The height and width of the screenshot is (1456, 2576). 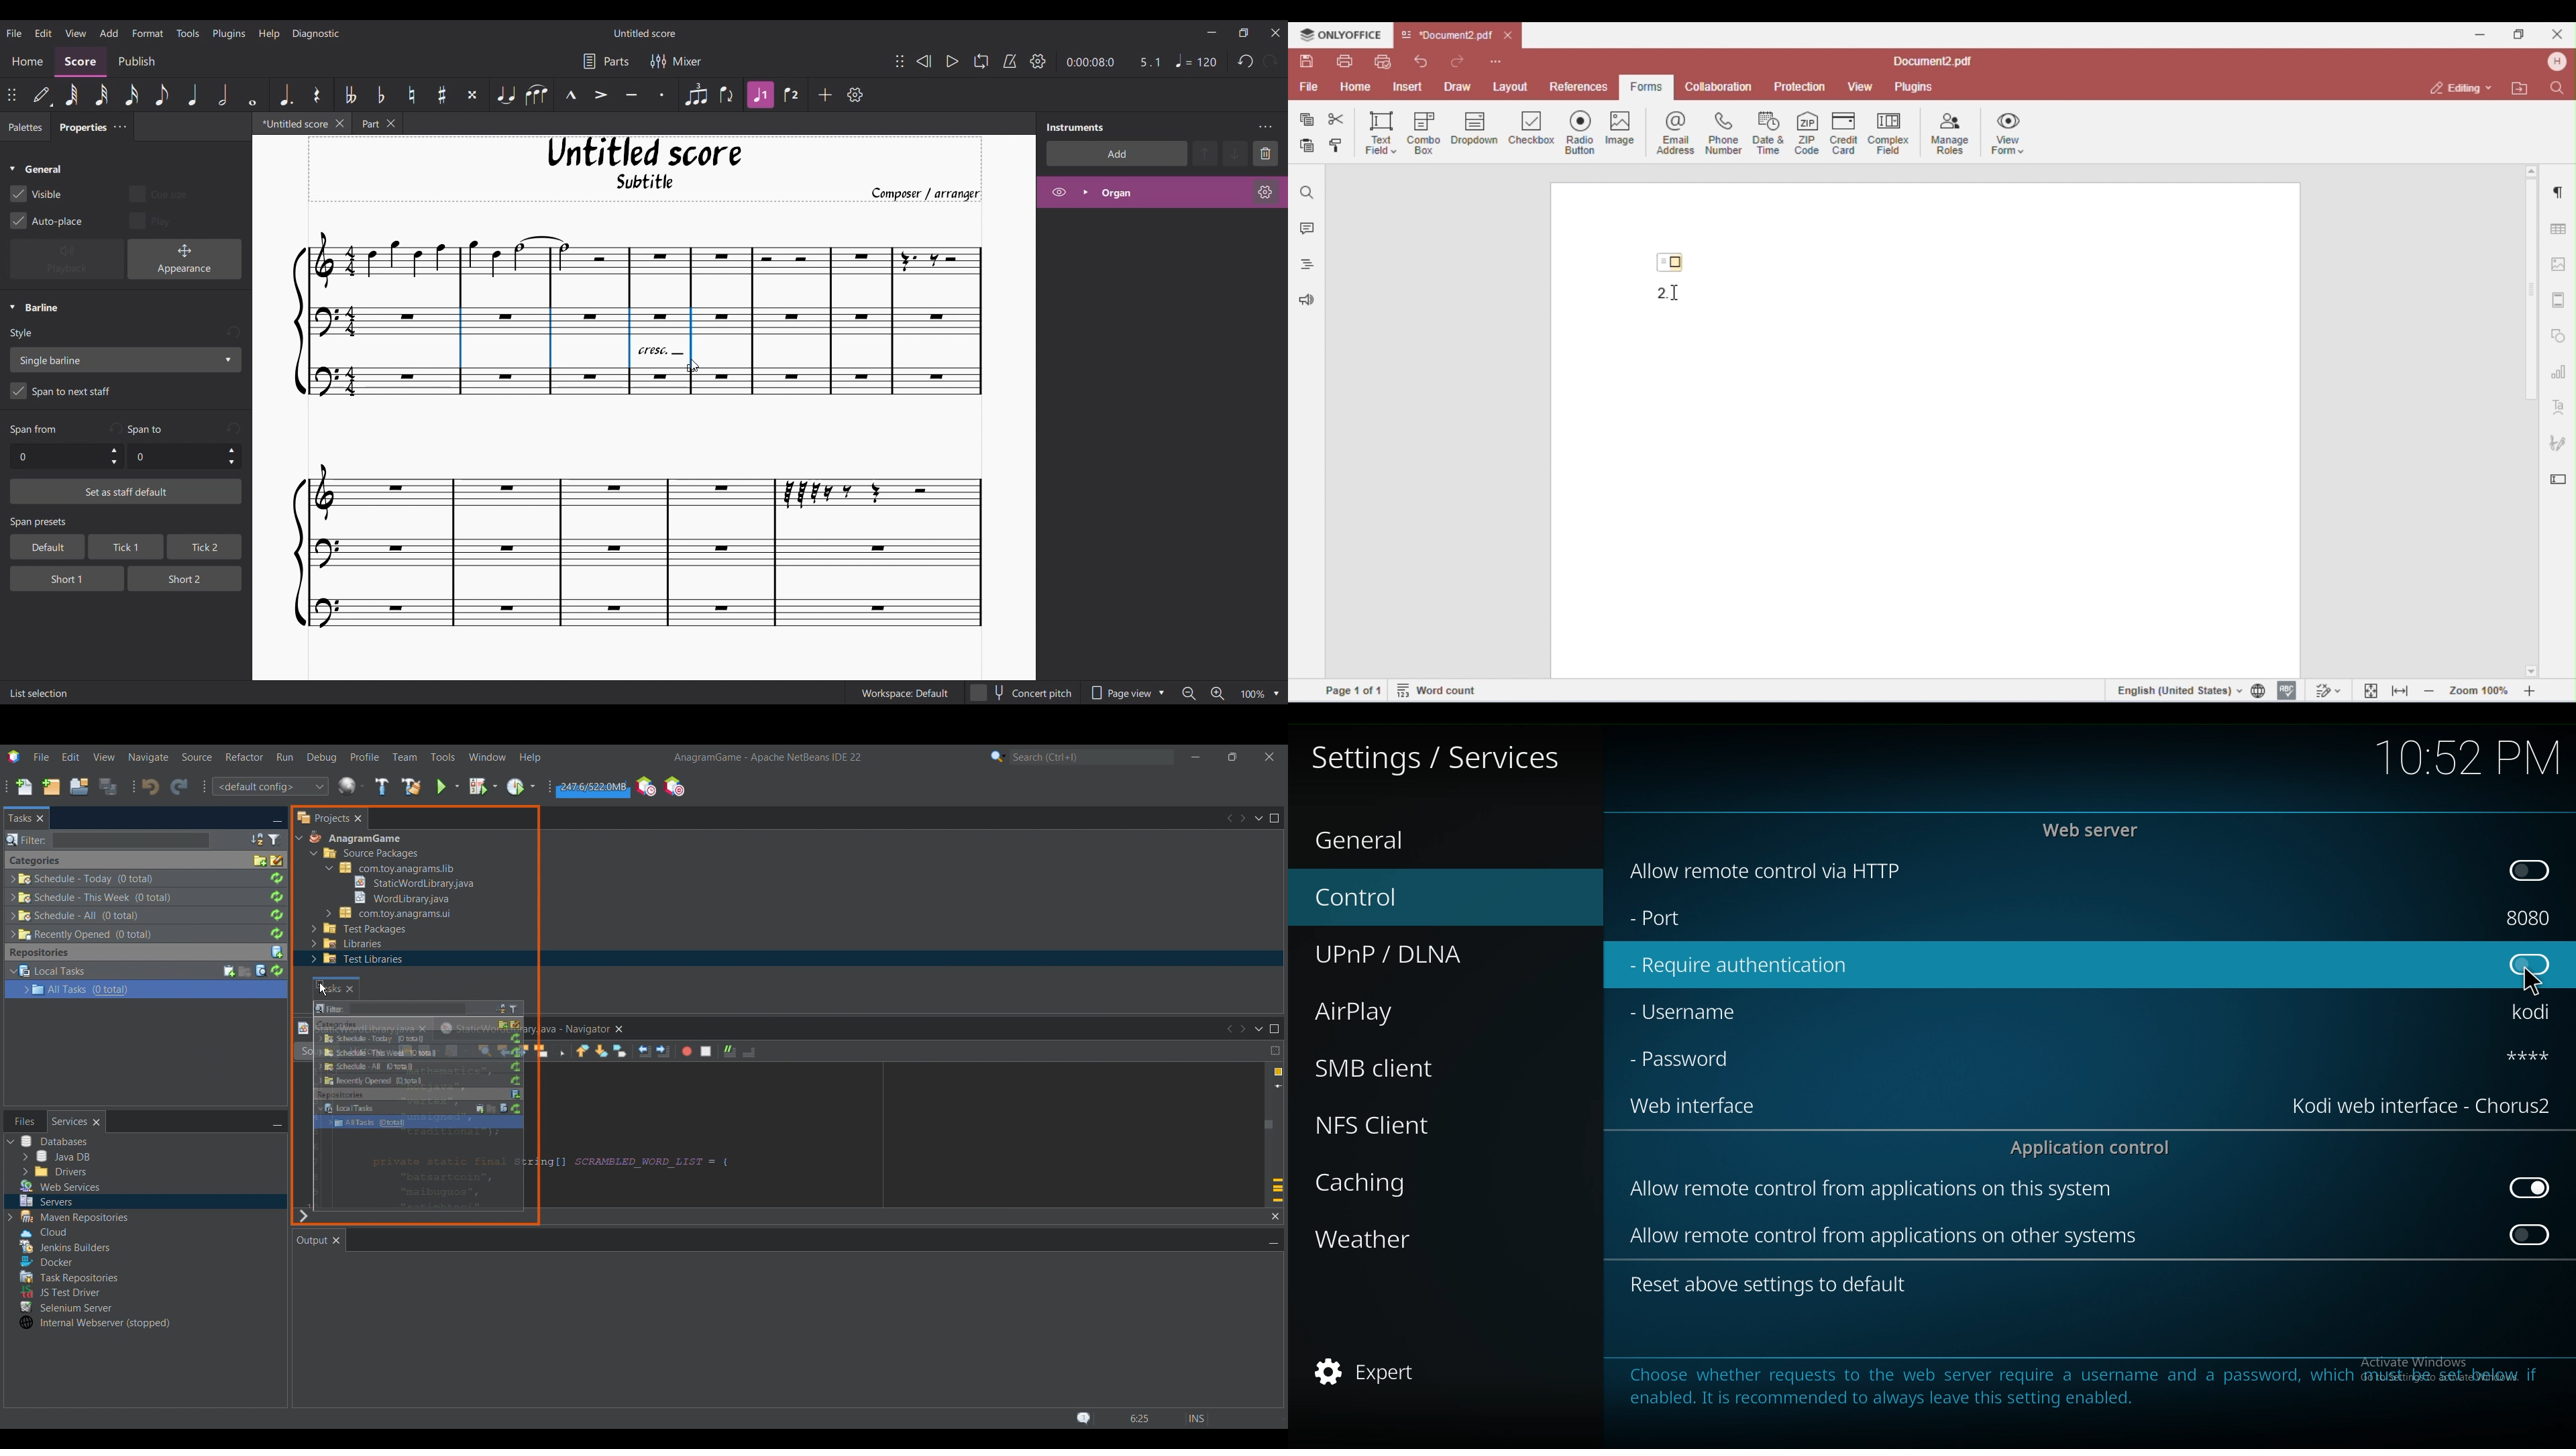 What do you see at coordinates (443, 95) in the screenshot?
I see `Toggle sharp` at bounding box center [443, 95].